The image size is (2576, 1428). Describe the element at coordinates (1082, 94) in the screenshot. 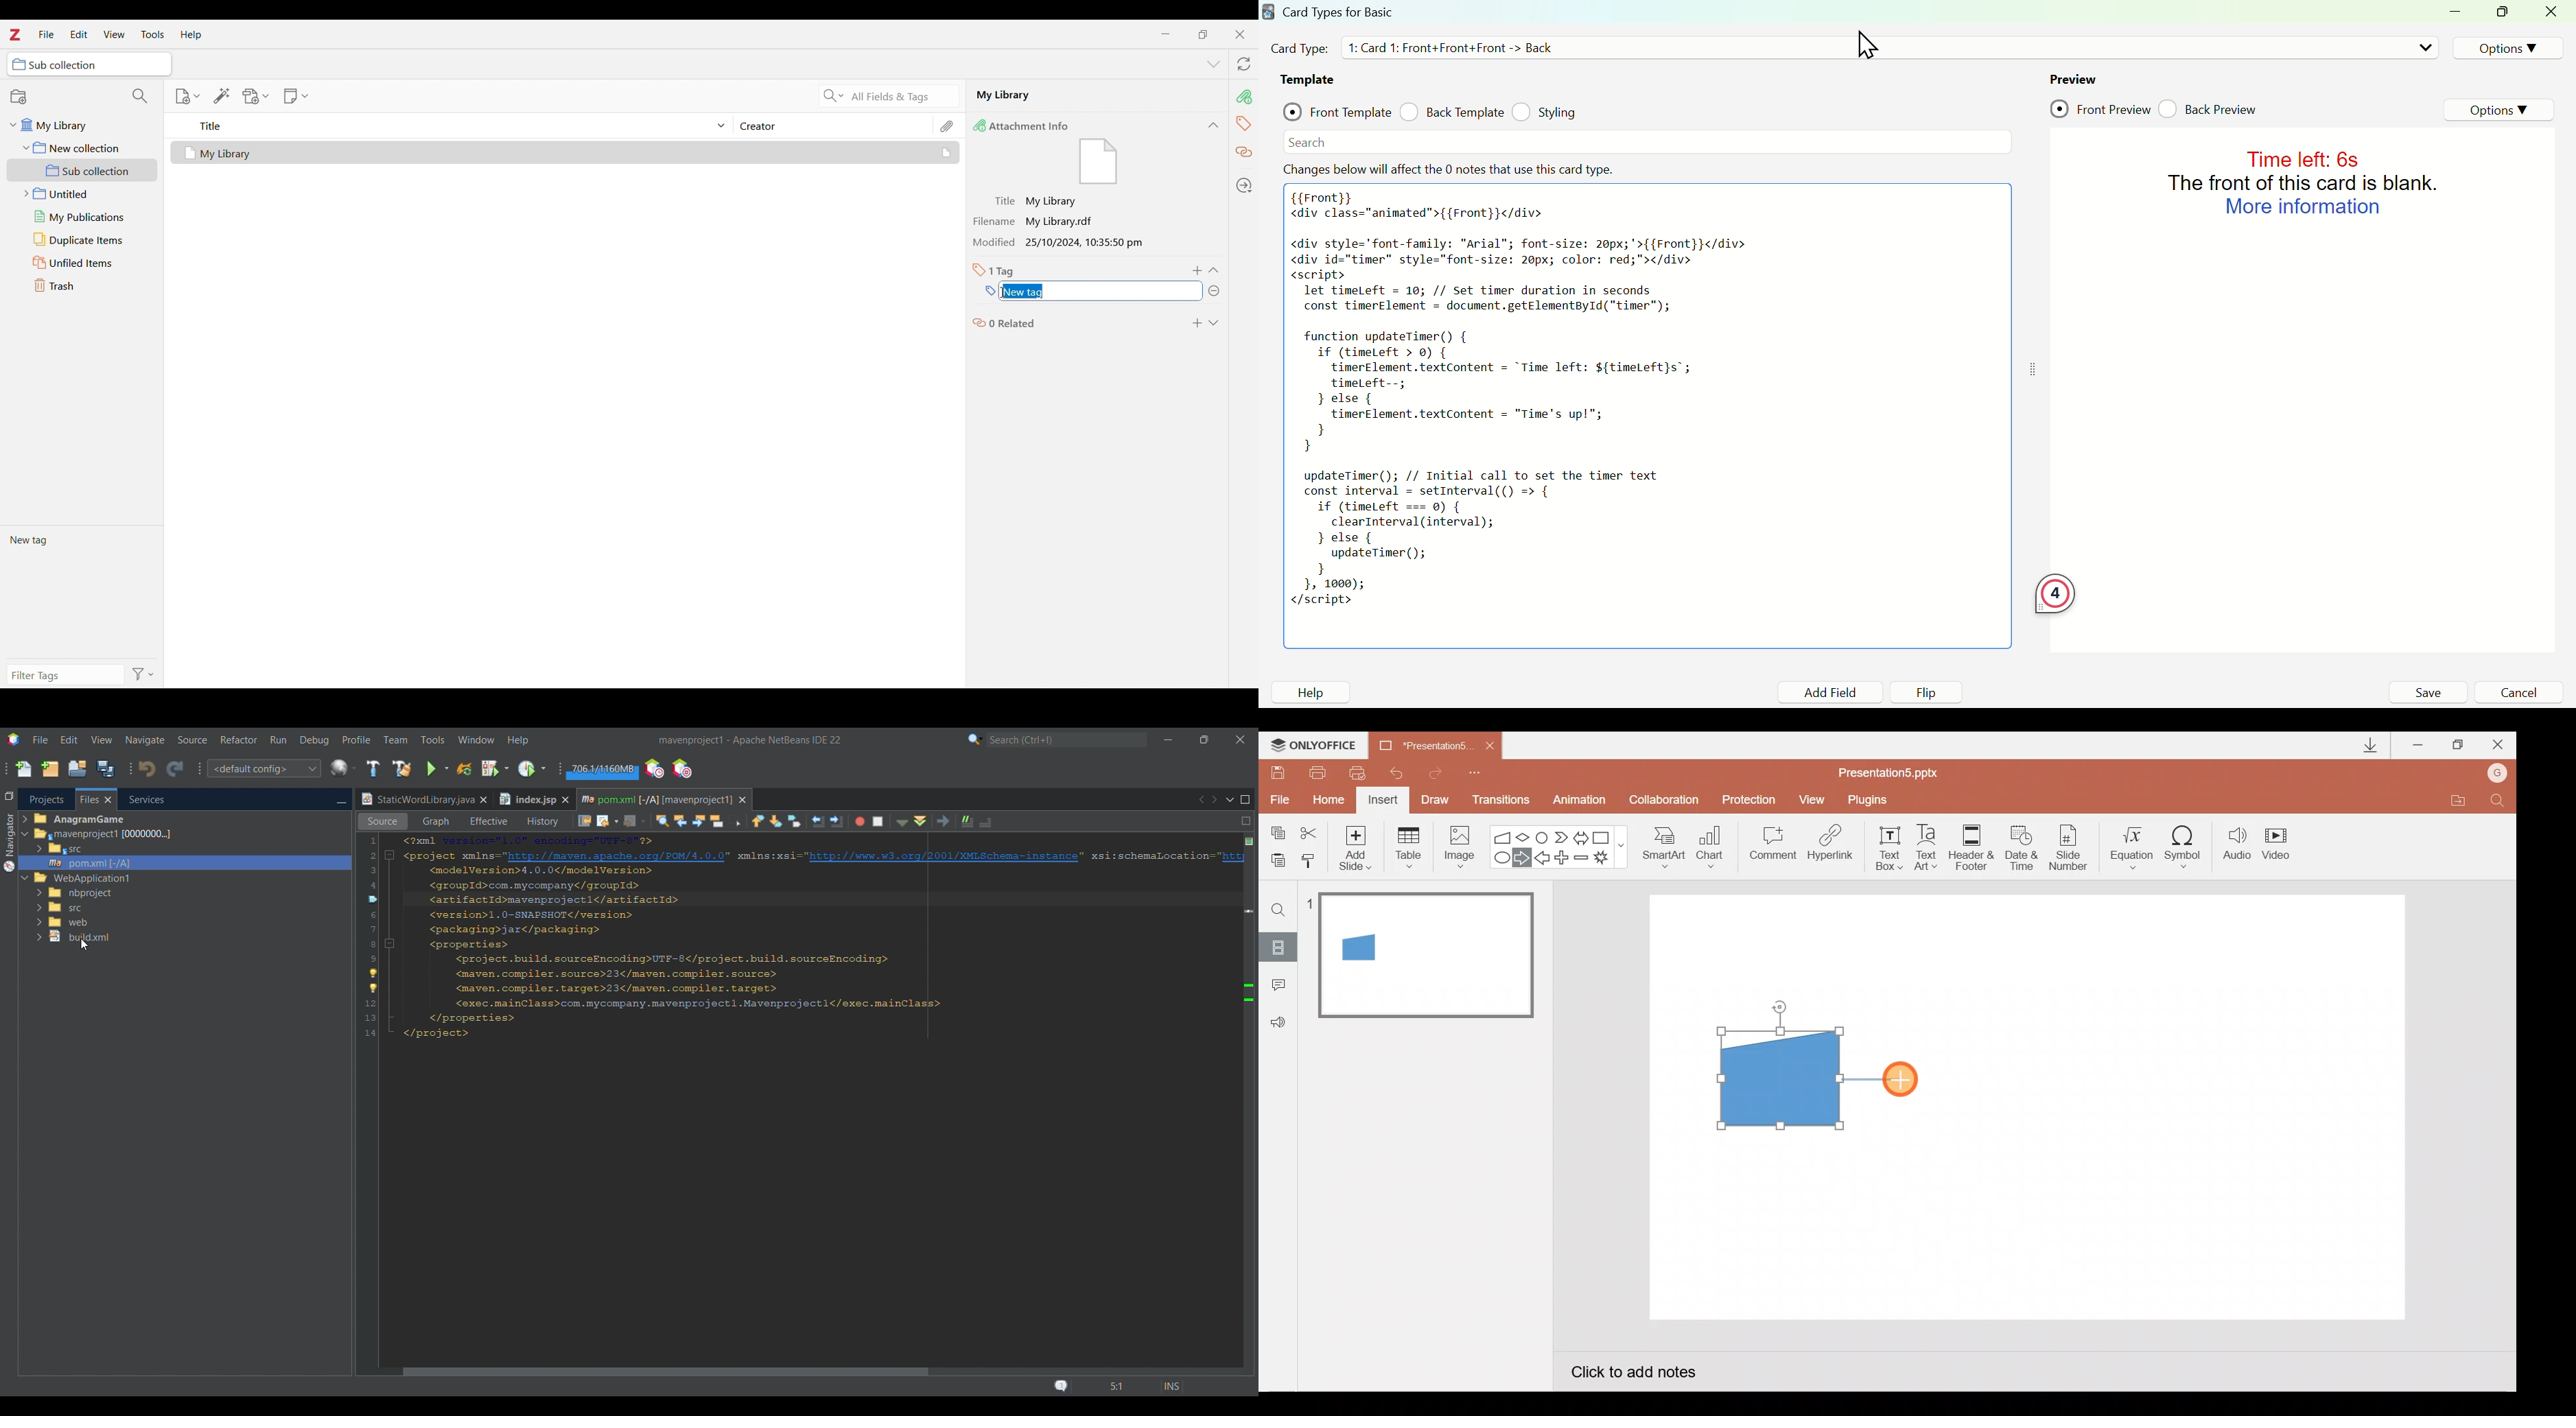

I see `Name of selected file` at that location.